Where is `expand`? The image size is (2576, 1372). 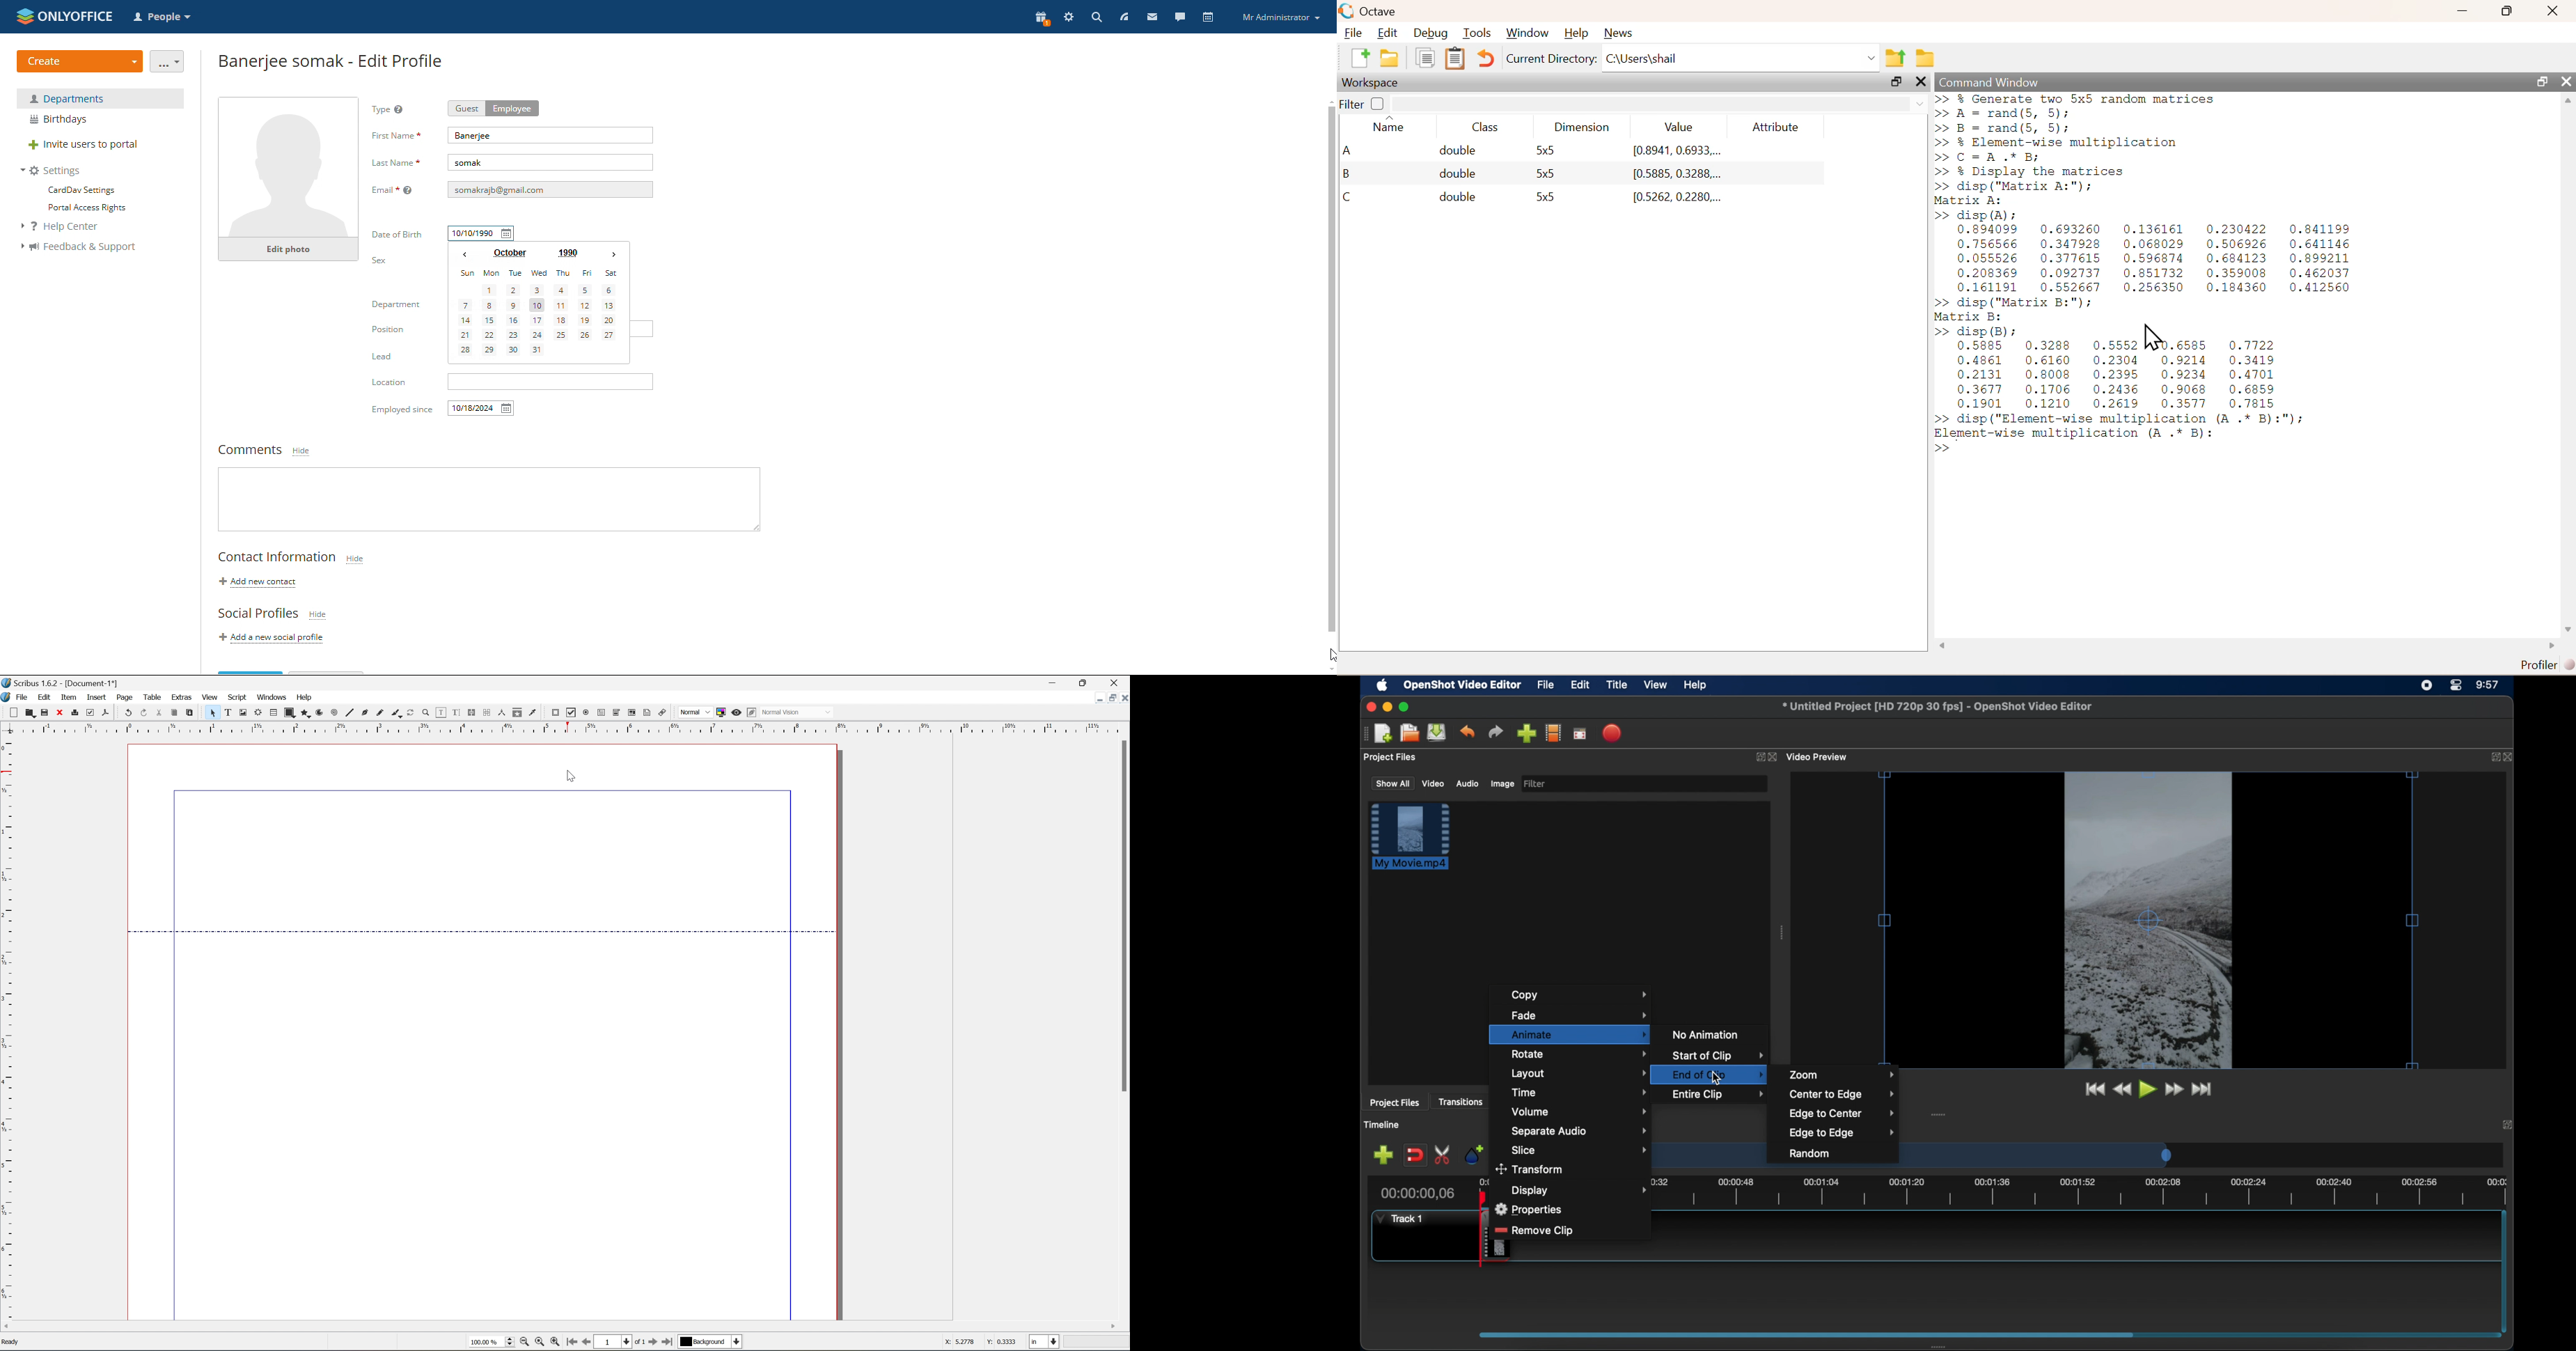
expand is located at coordinates (2492, 757).